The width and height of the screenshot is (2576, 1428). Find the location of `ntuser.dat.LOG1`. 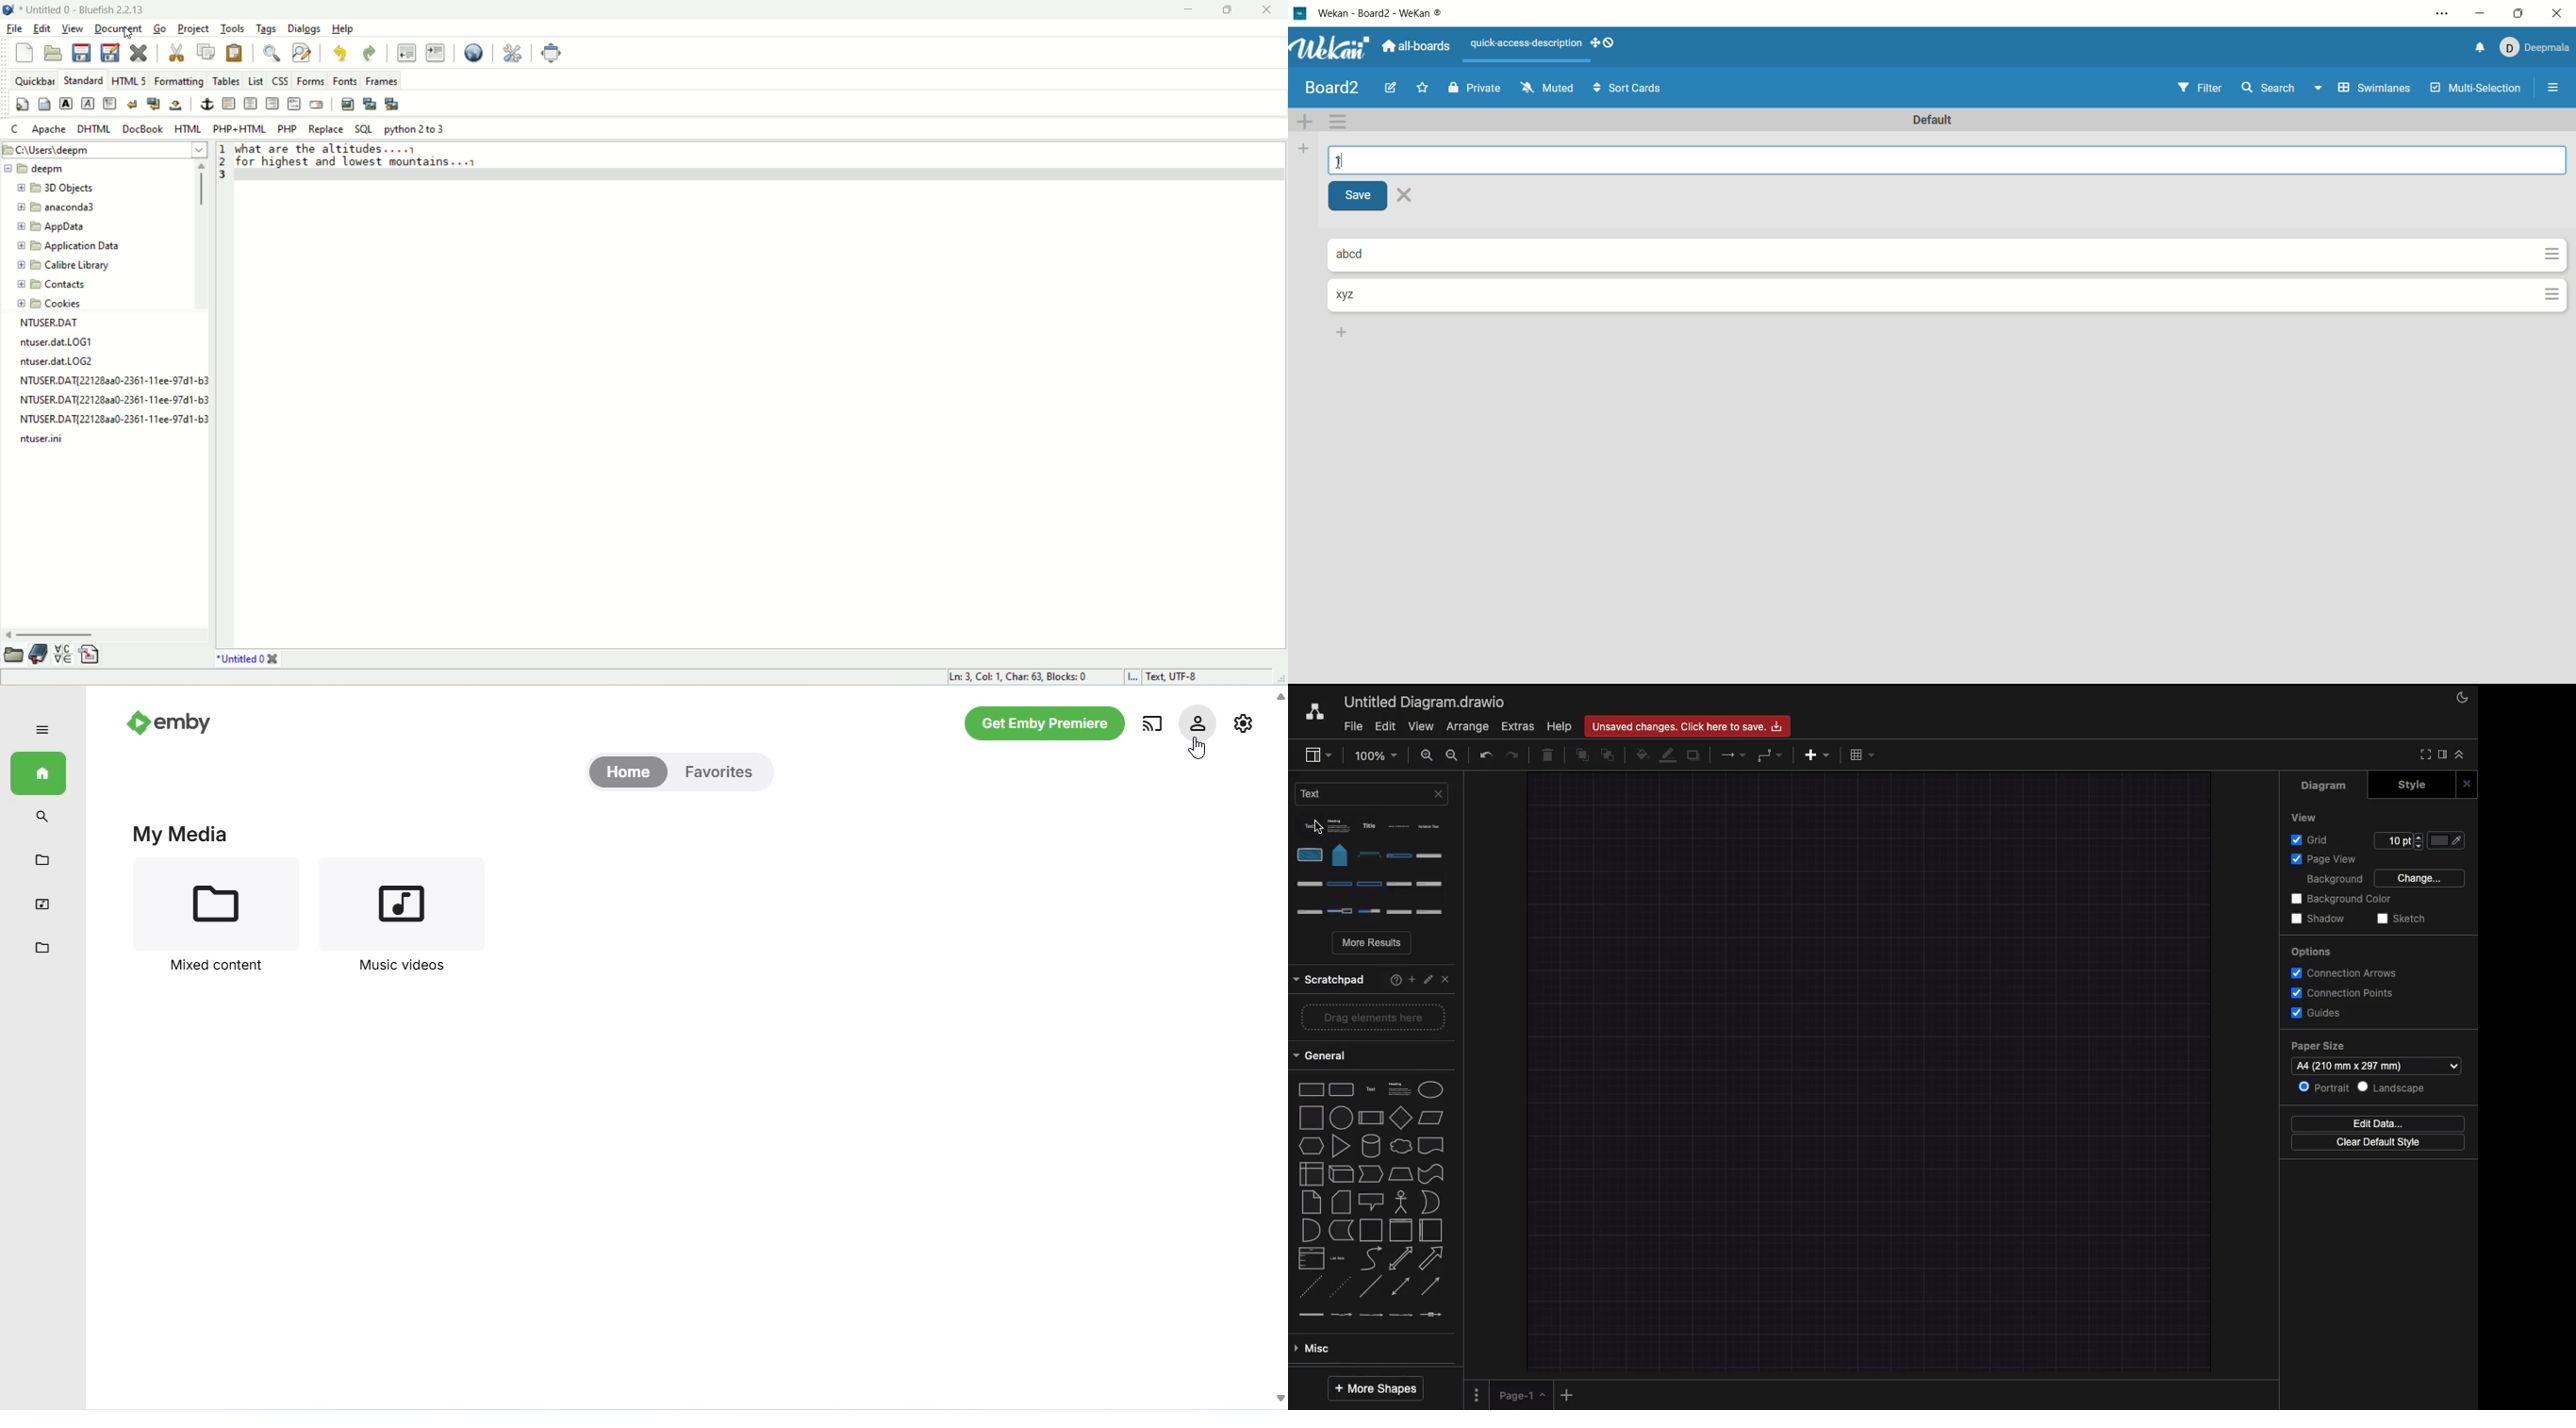

ntuser.dat.LOG1 is located at coordinates (56, 342).